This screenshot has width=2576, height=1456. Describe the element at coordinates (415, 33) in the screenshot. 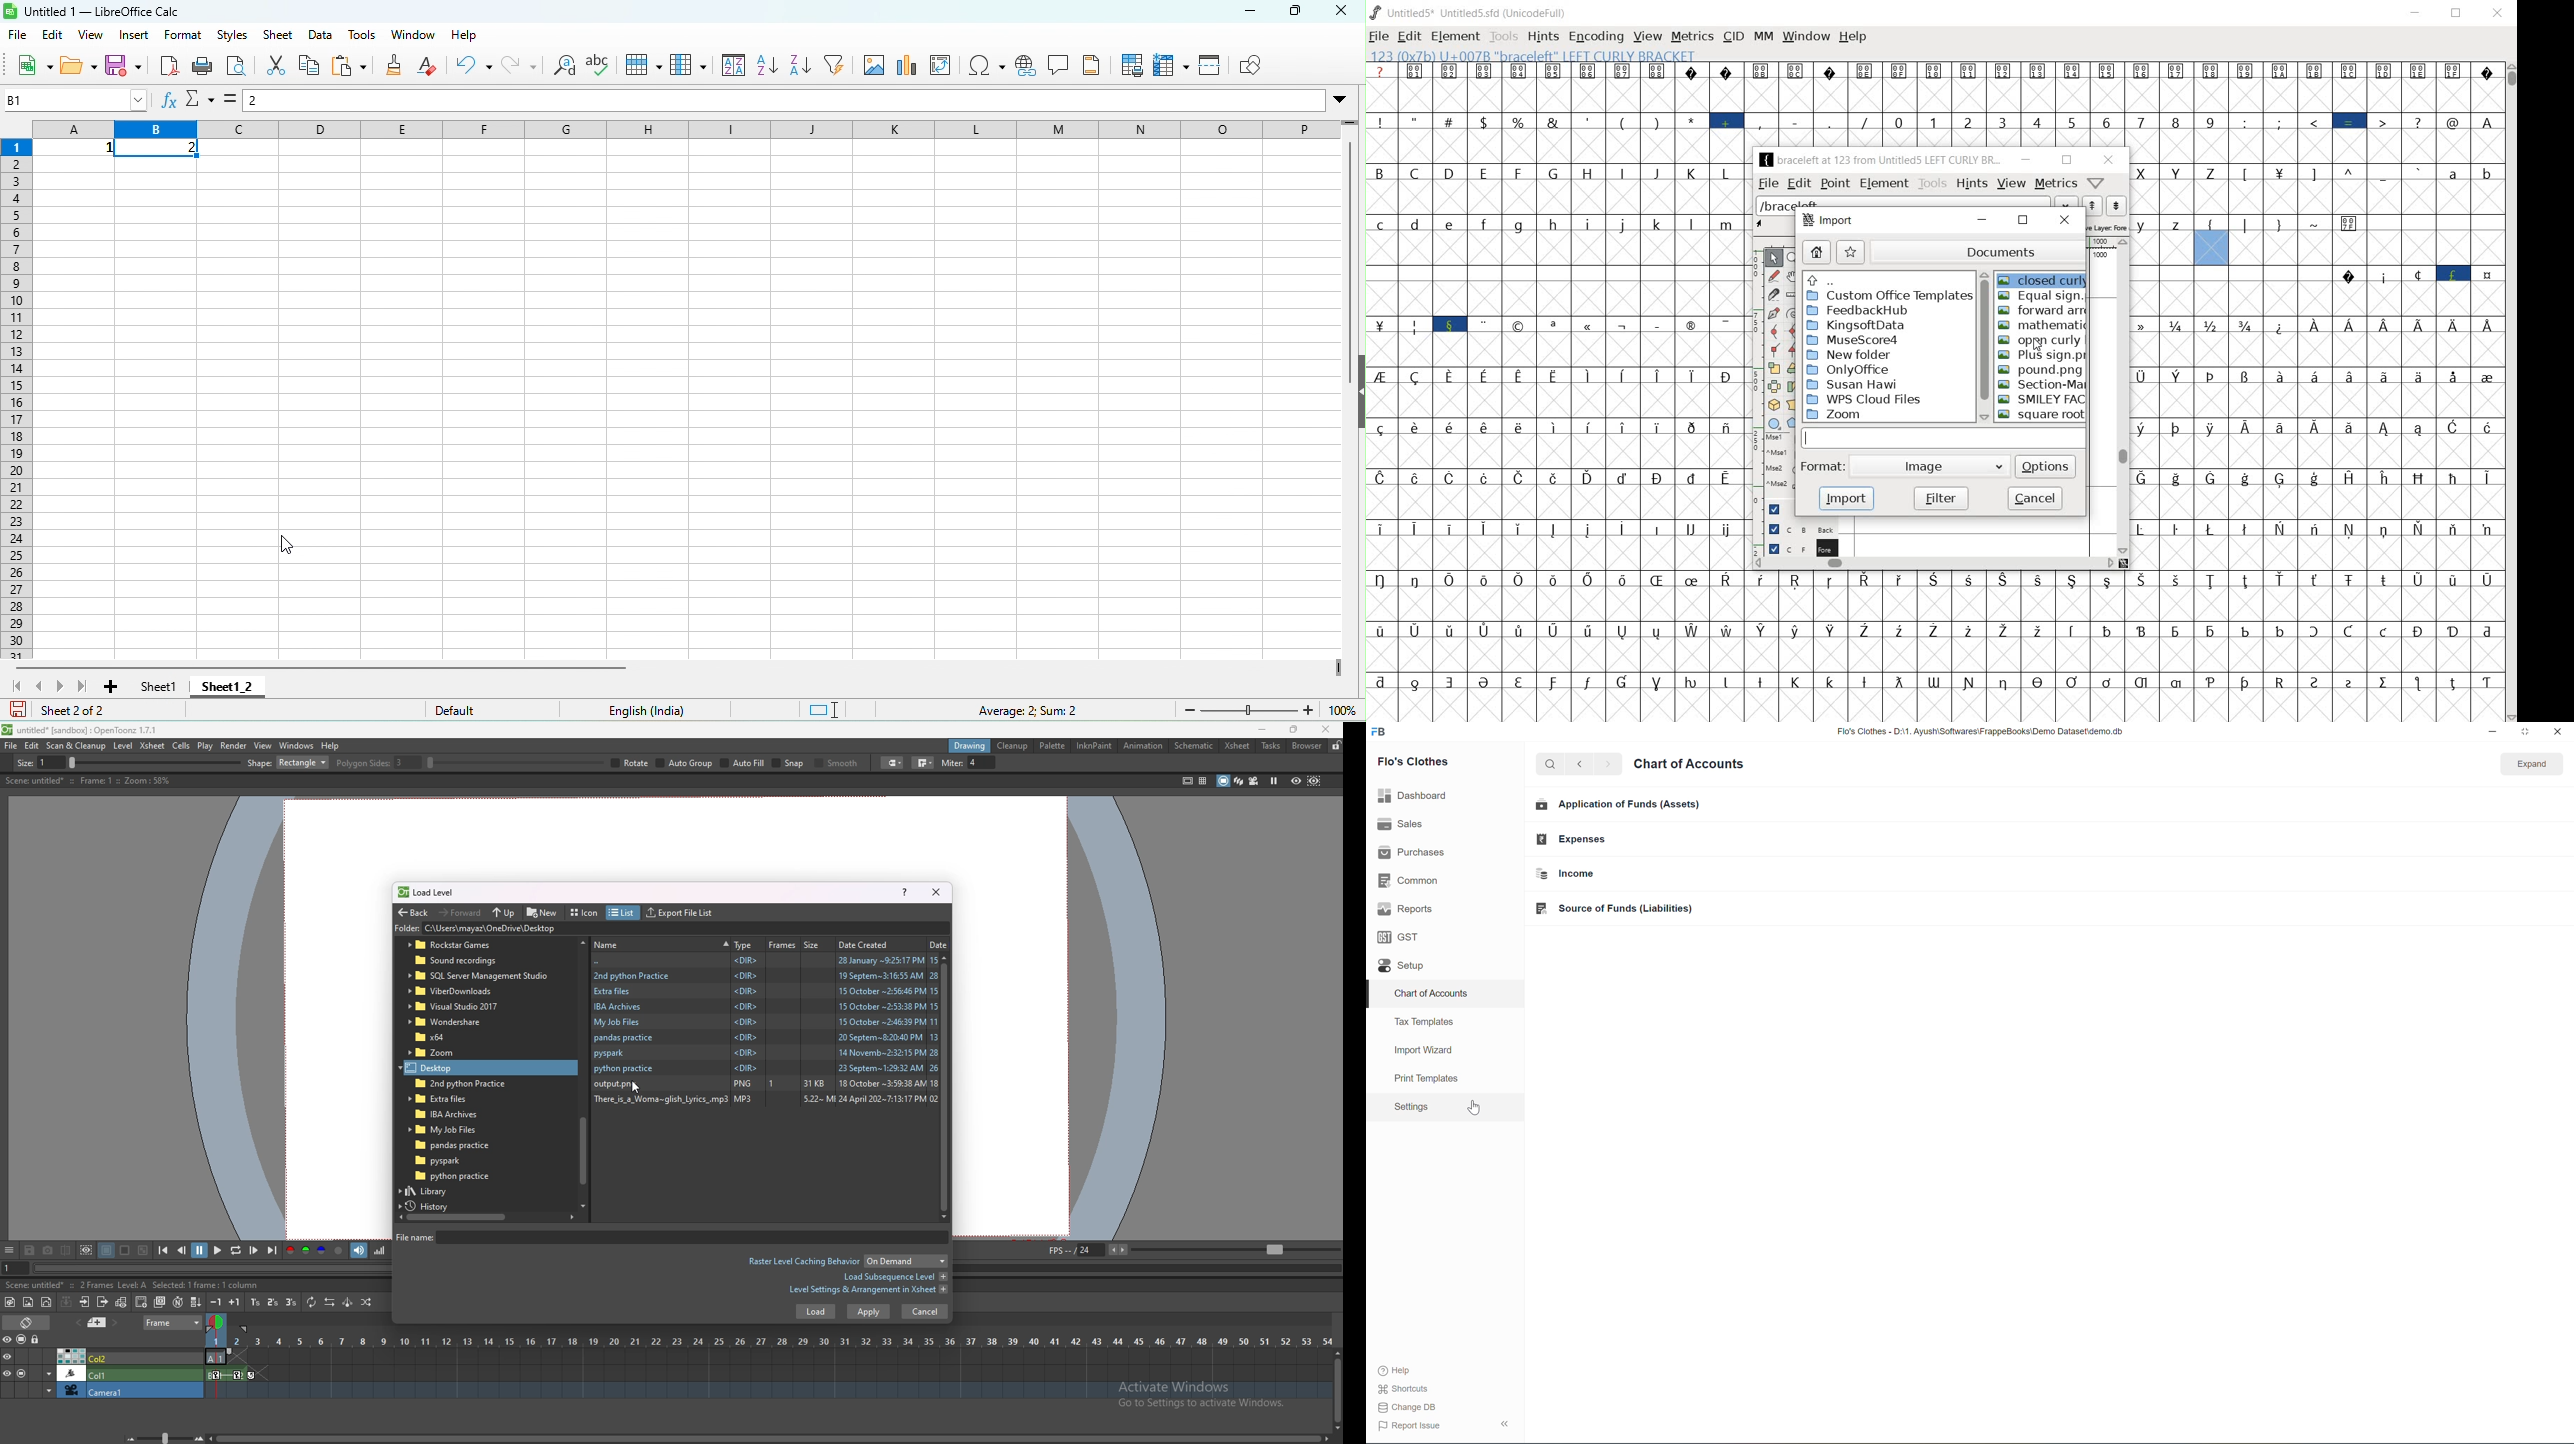

I see `window` at that location.